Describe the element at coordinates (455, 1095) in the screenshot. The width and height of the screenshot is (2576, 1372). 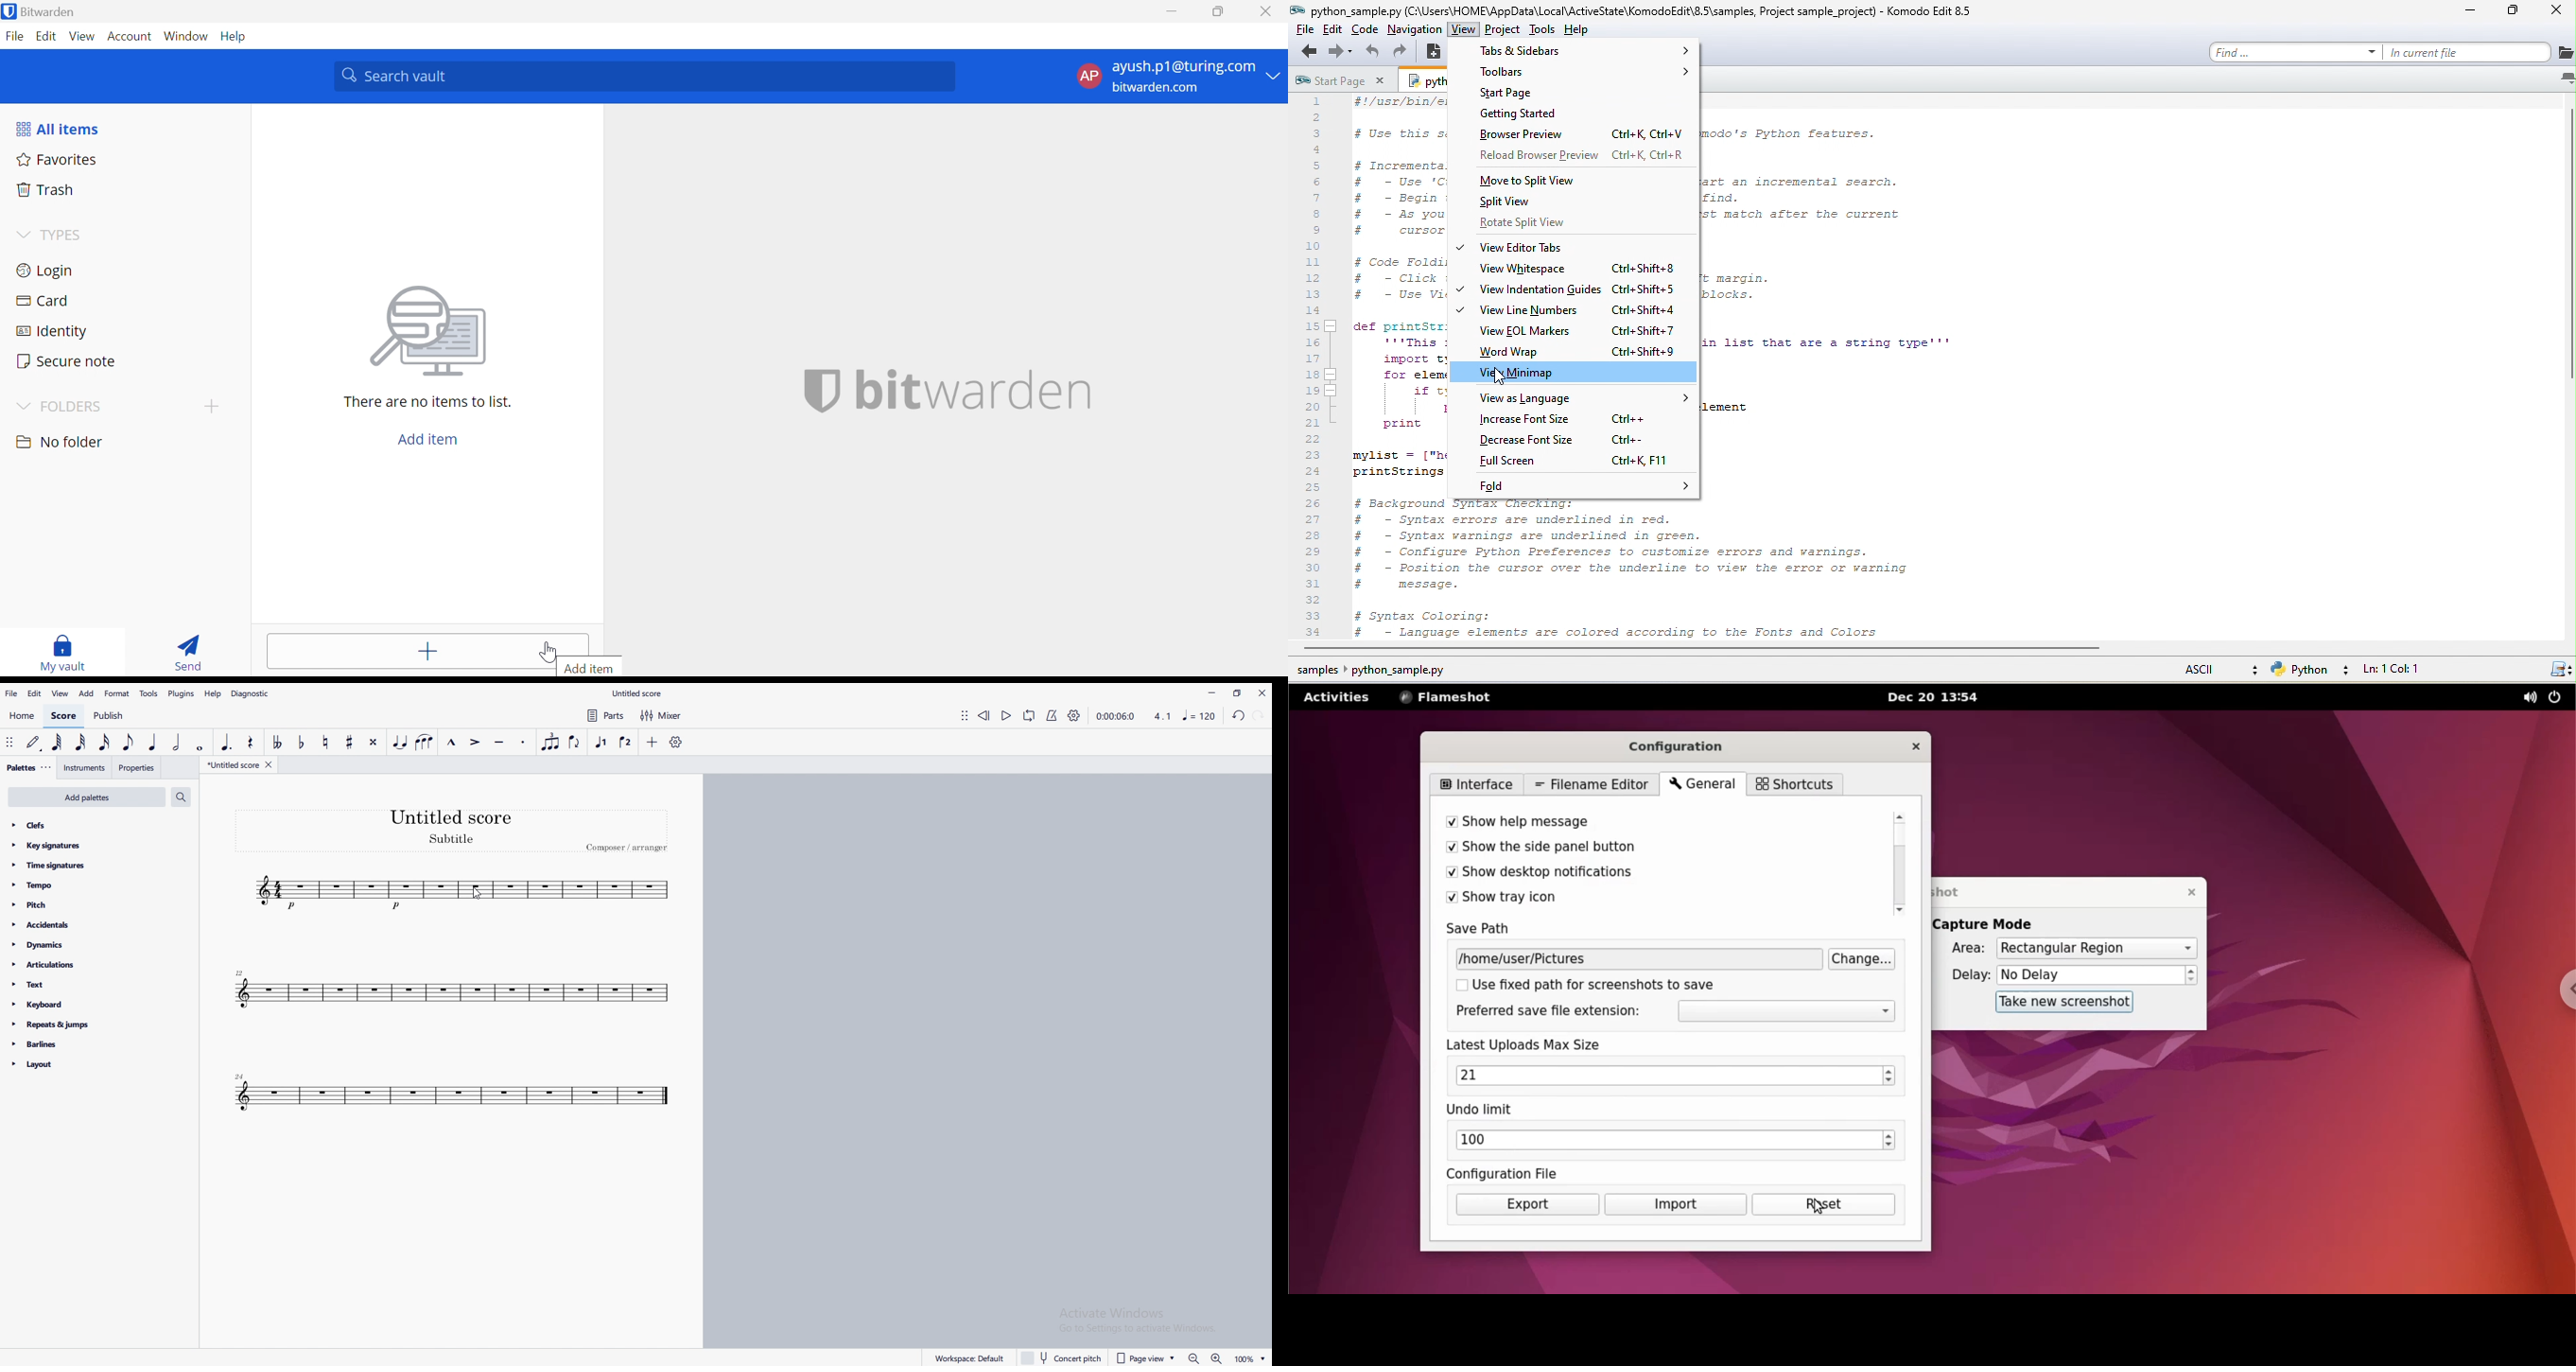
I see `tune` at that location.